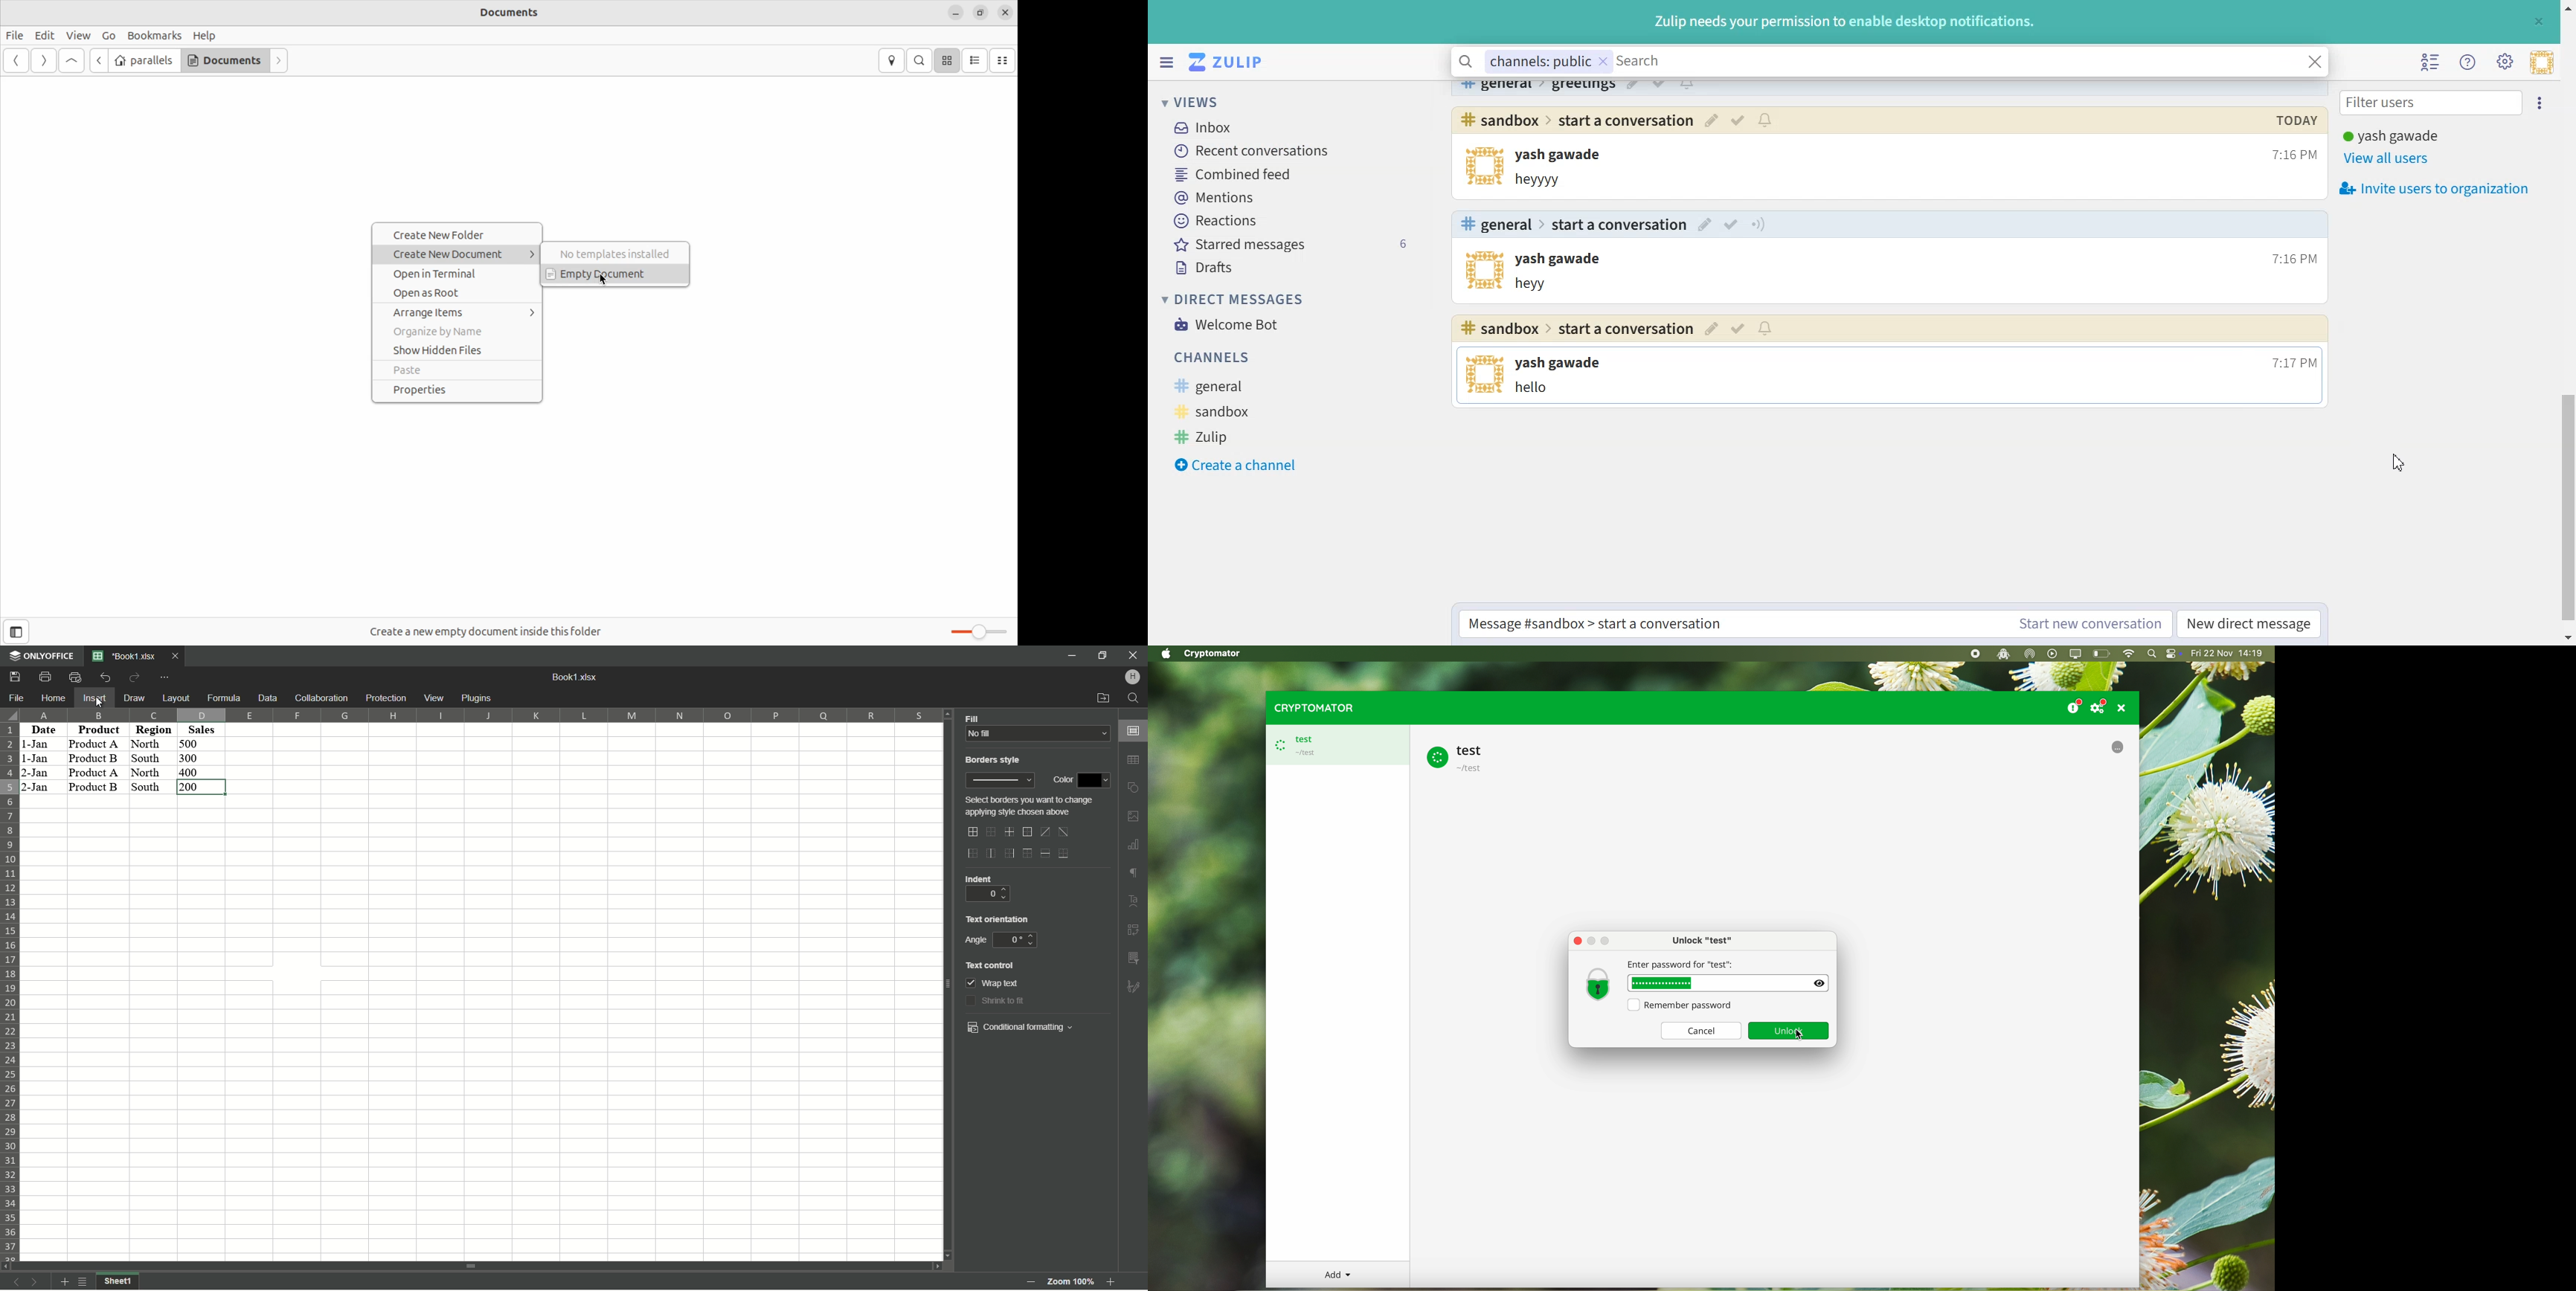 This screenshot has width=2576, height=1316. Describe the element at coordinates (37, 1282) in the screenshot. I see `next sheet` at that location.